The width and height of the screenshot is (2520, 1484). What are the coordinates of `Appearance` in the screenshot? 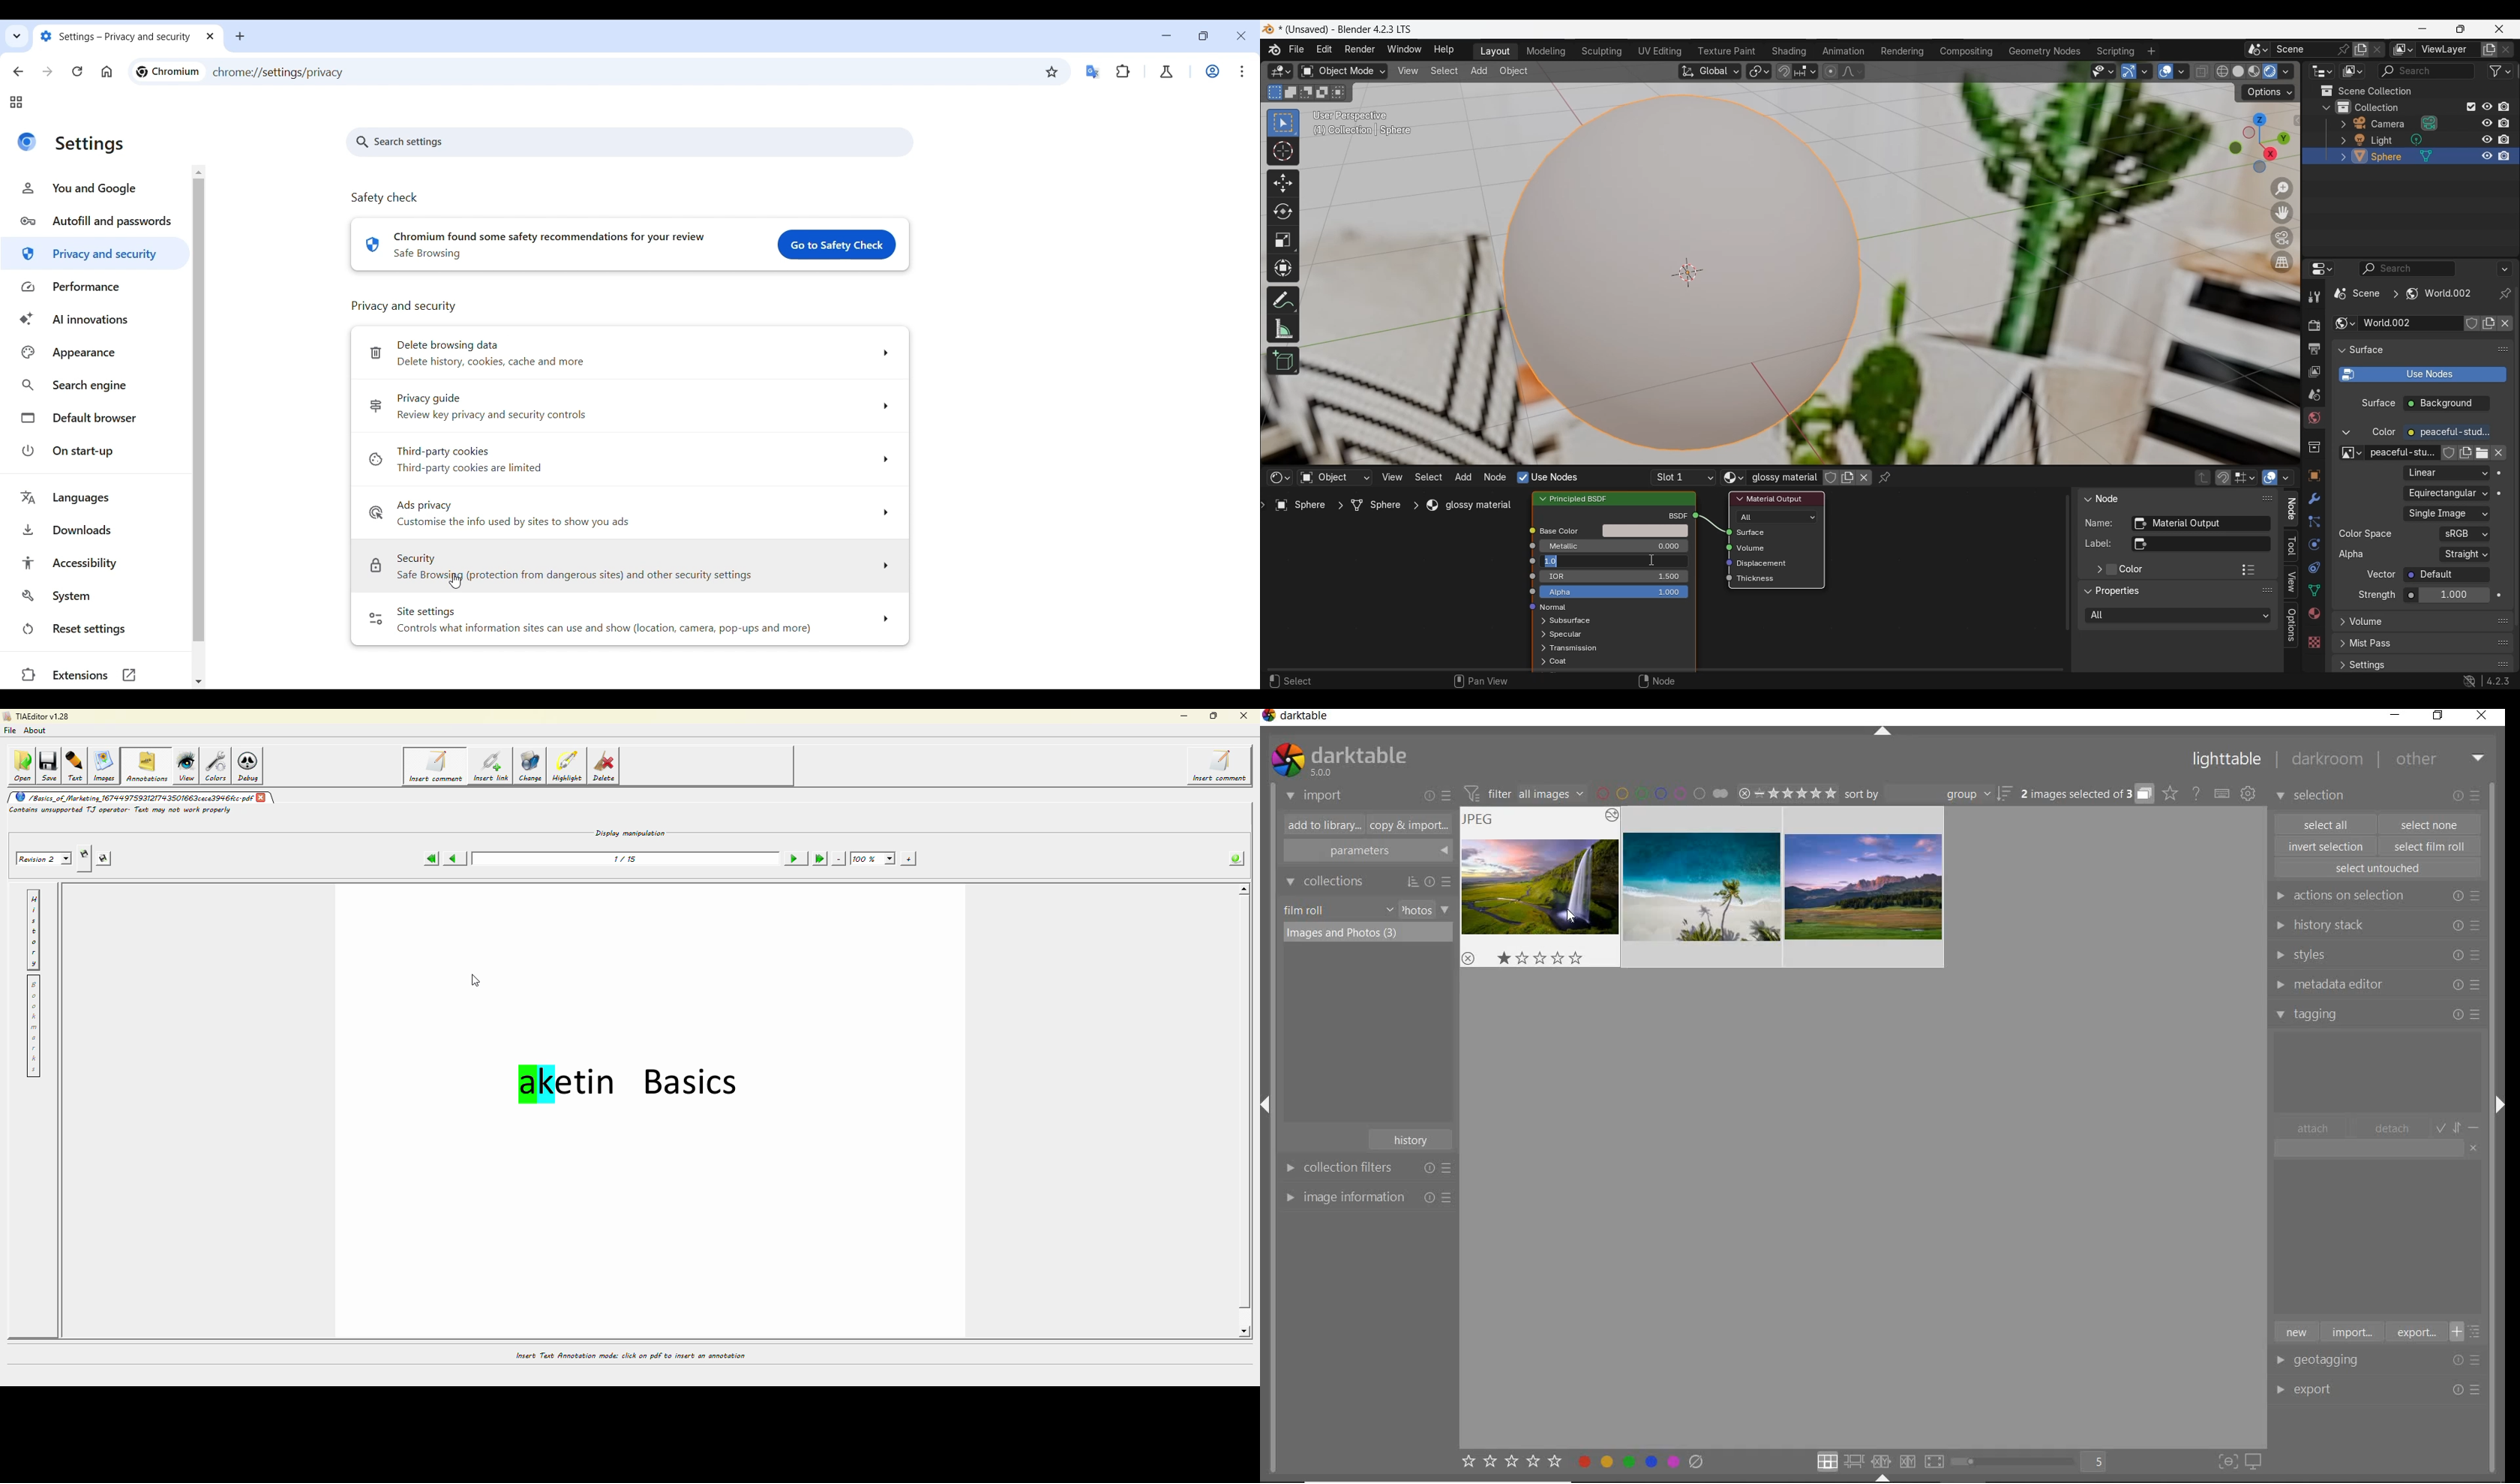 It's located at (96, 352).